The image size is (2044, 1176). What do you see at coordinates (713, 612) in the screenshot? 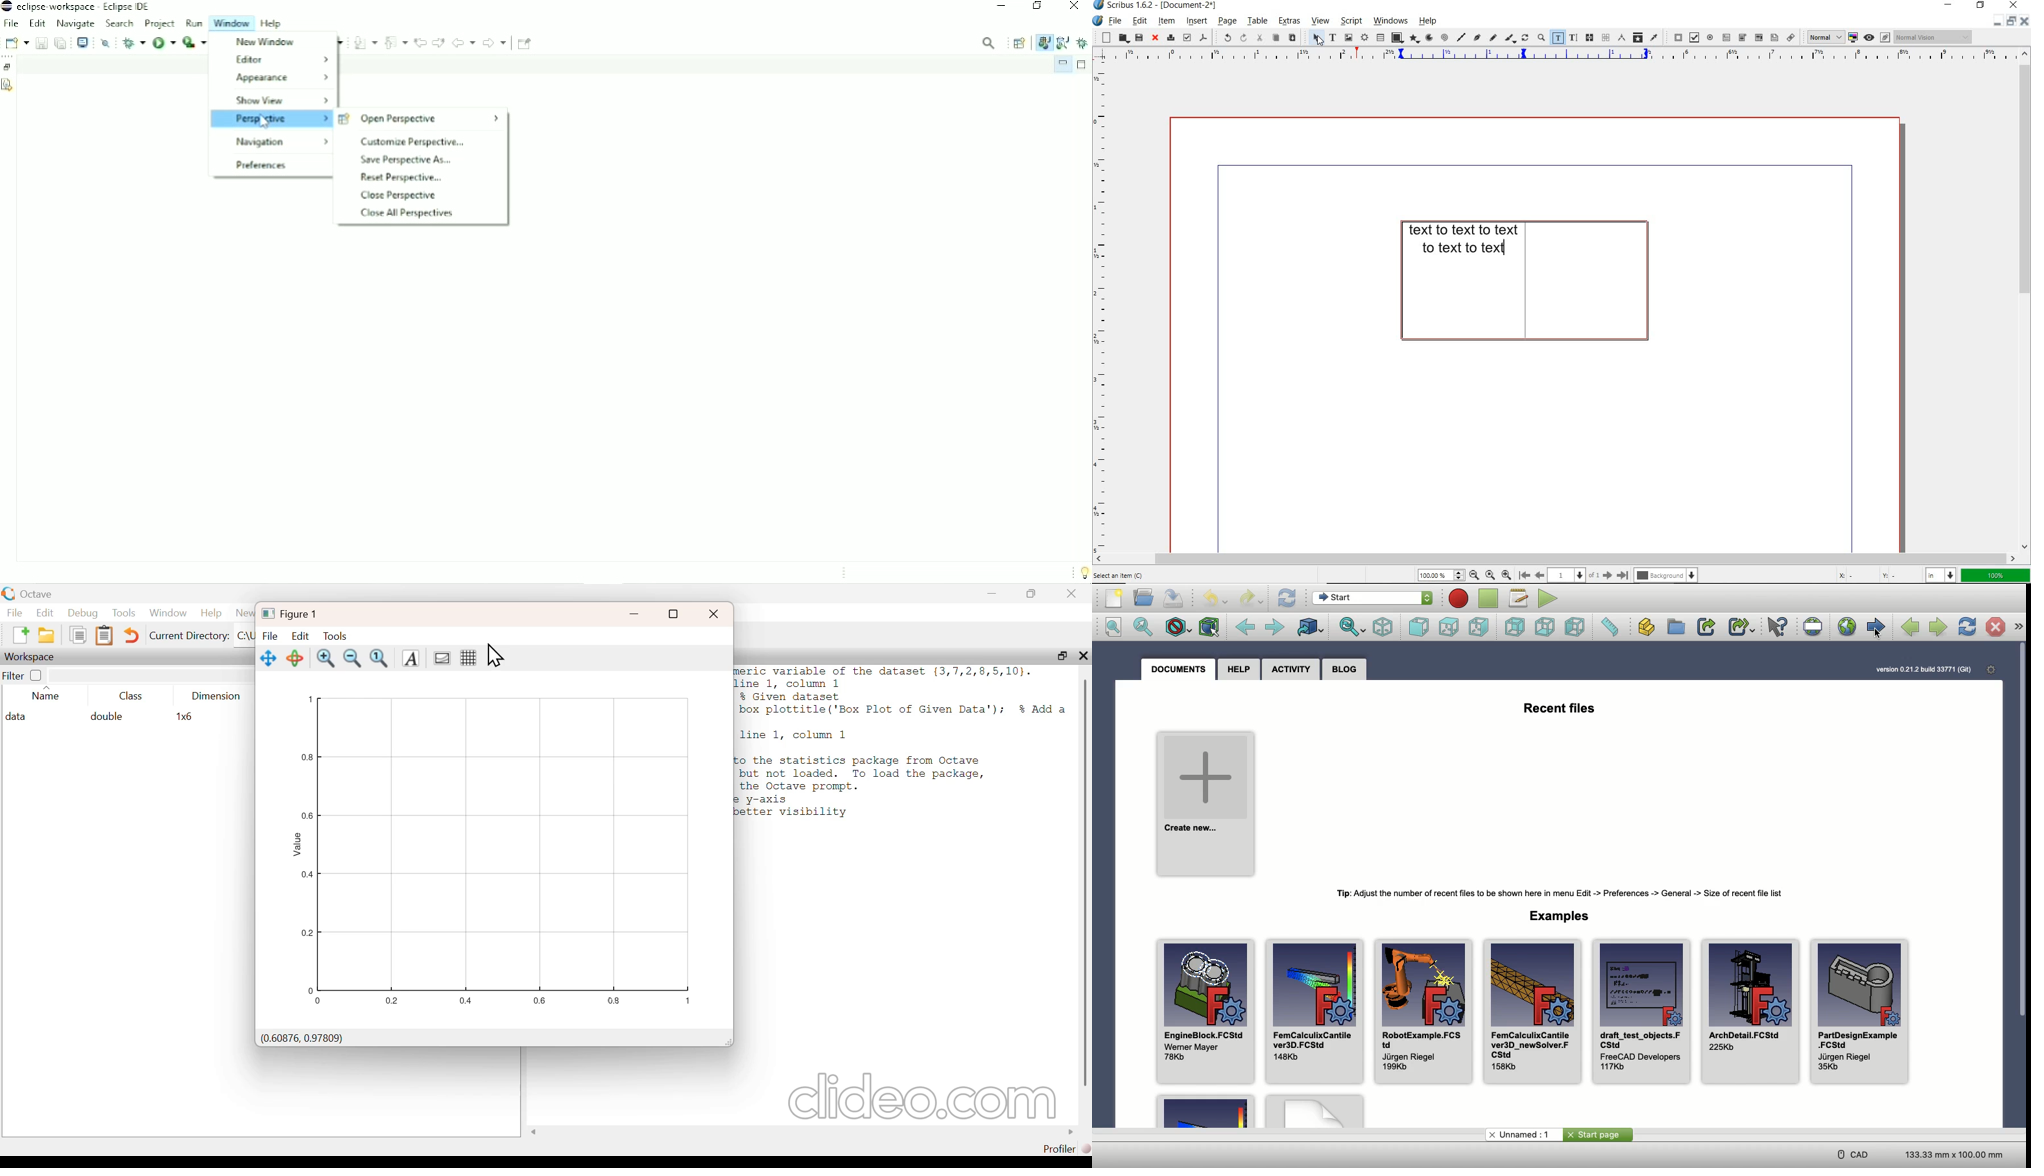
I see `close` at bounding box center [713, 612].